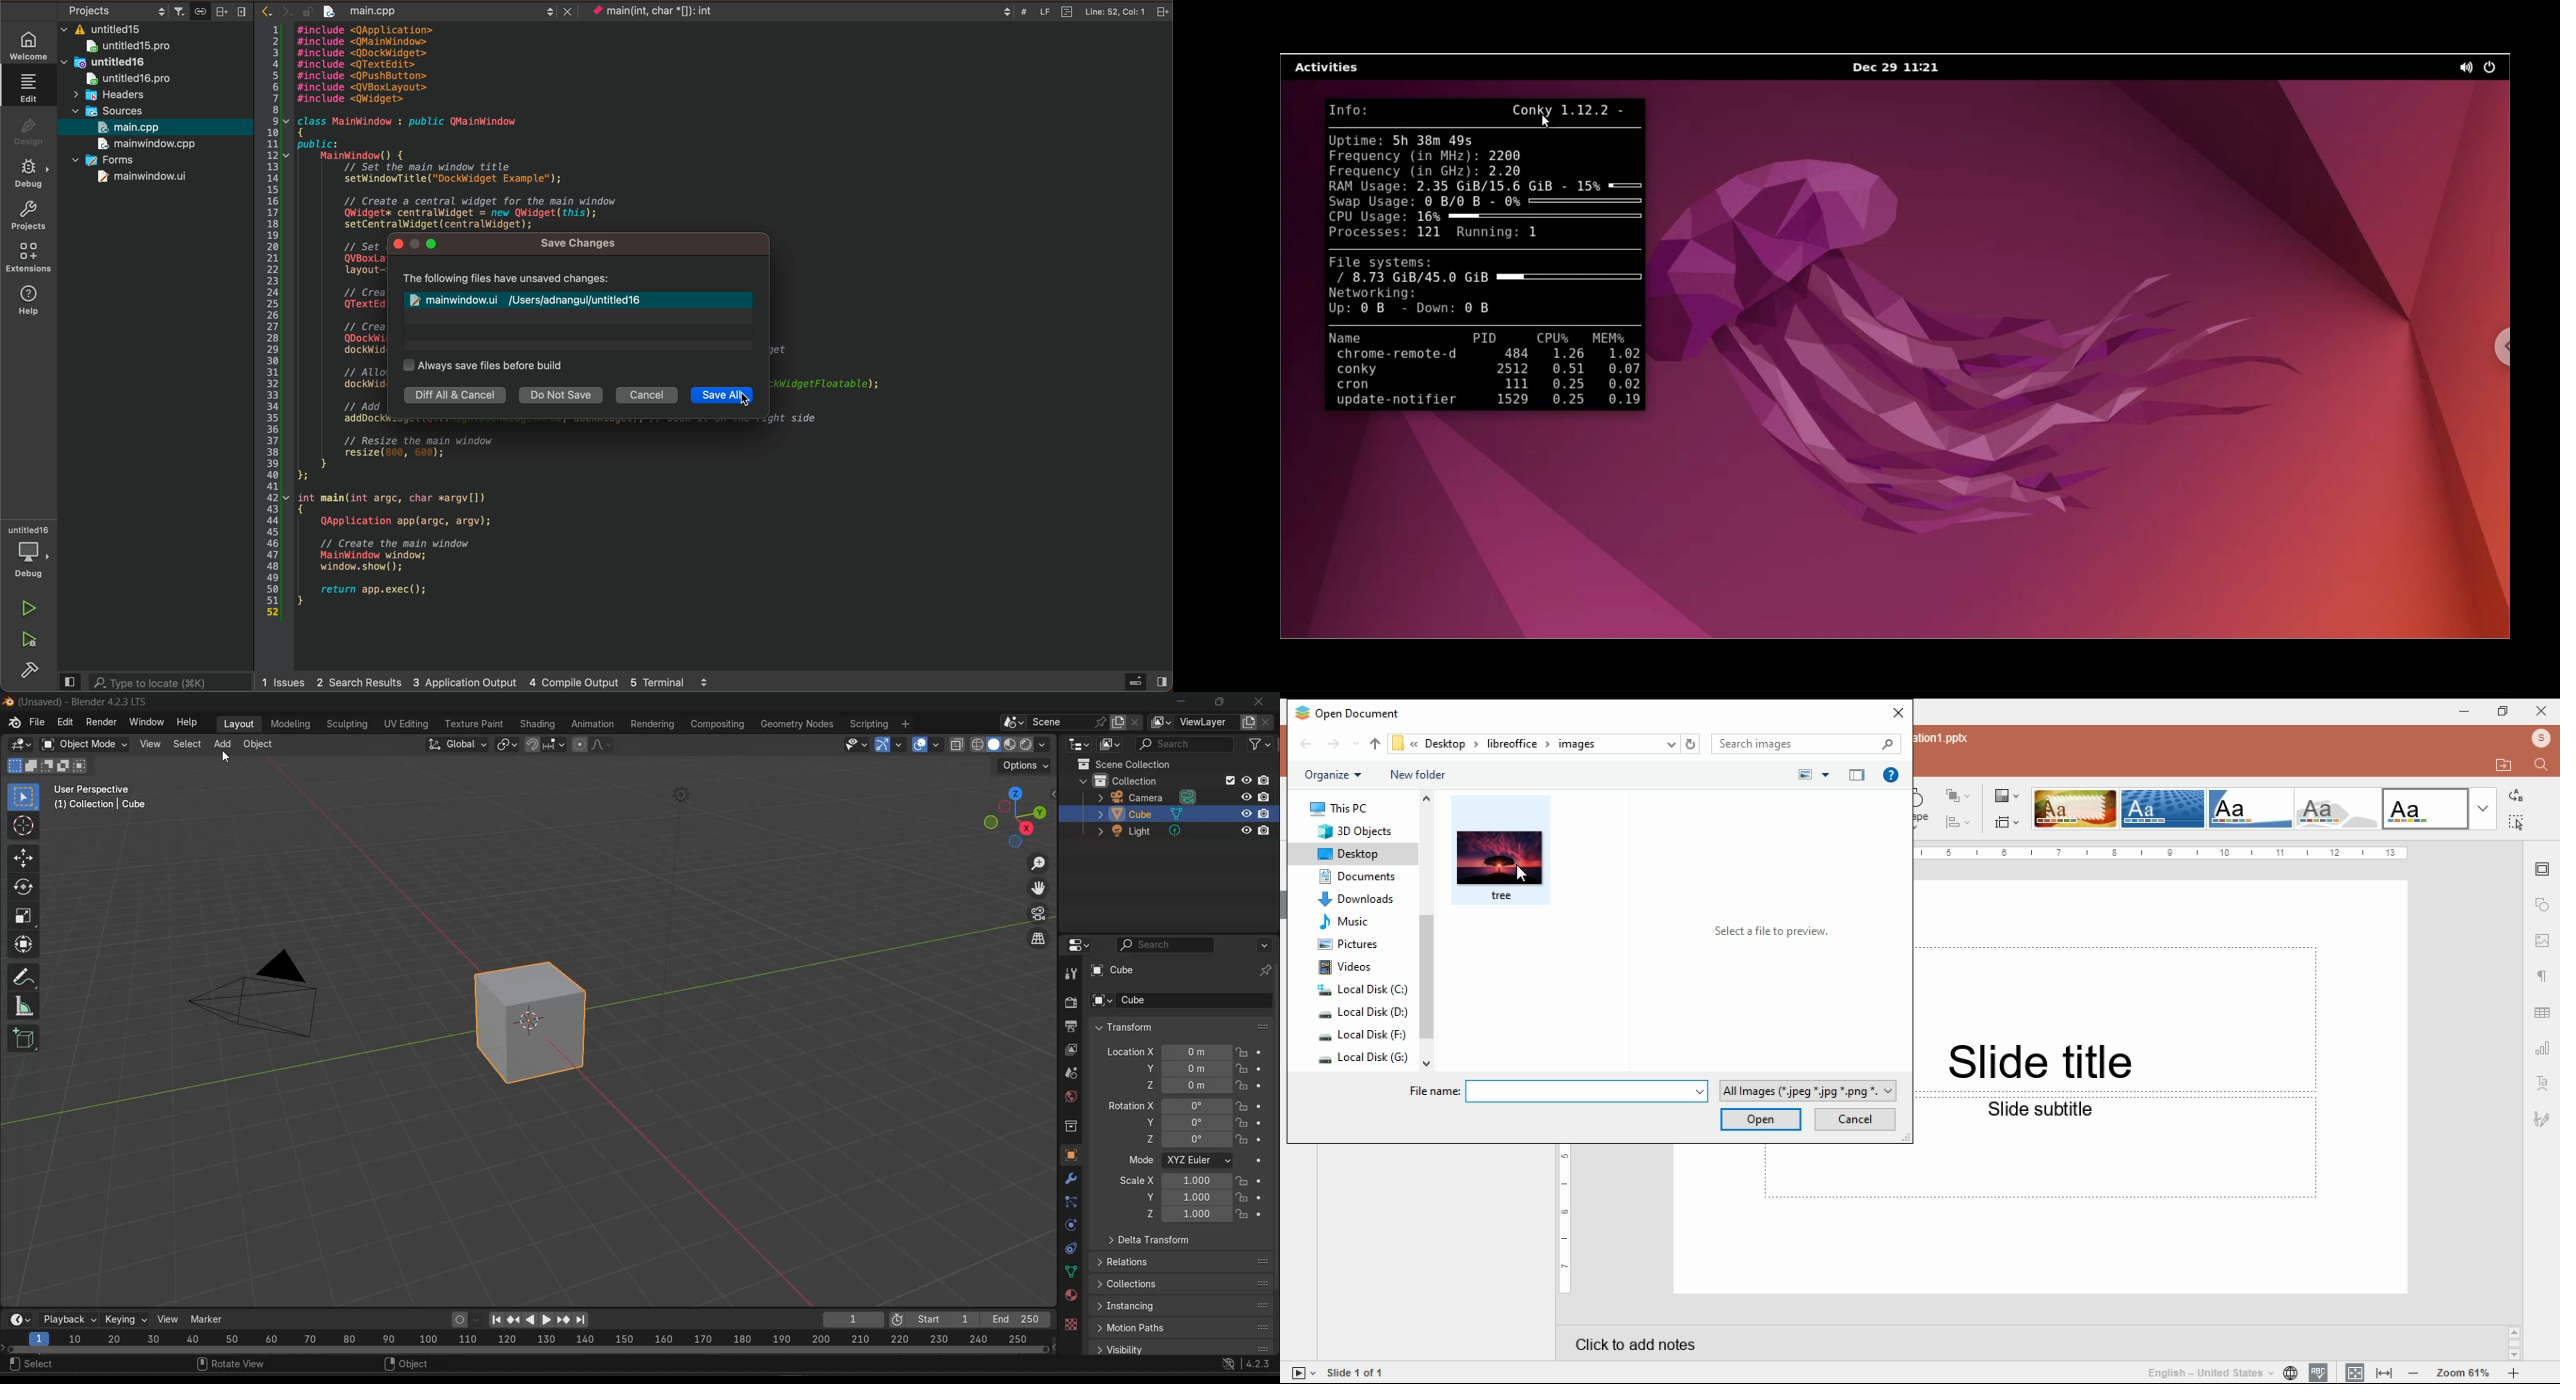  What do you see at coordinates (1419, 775) in the screenshot?
I see `new folder` at bounding box center [1419, 775].